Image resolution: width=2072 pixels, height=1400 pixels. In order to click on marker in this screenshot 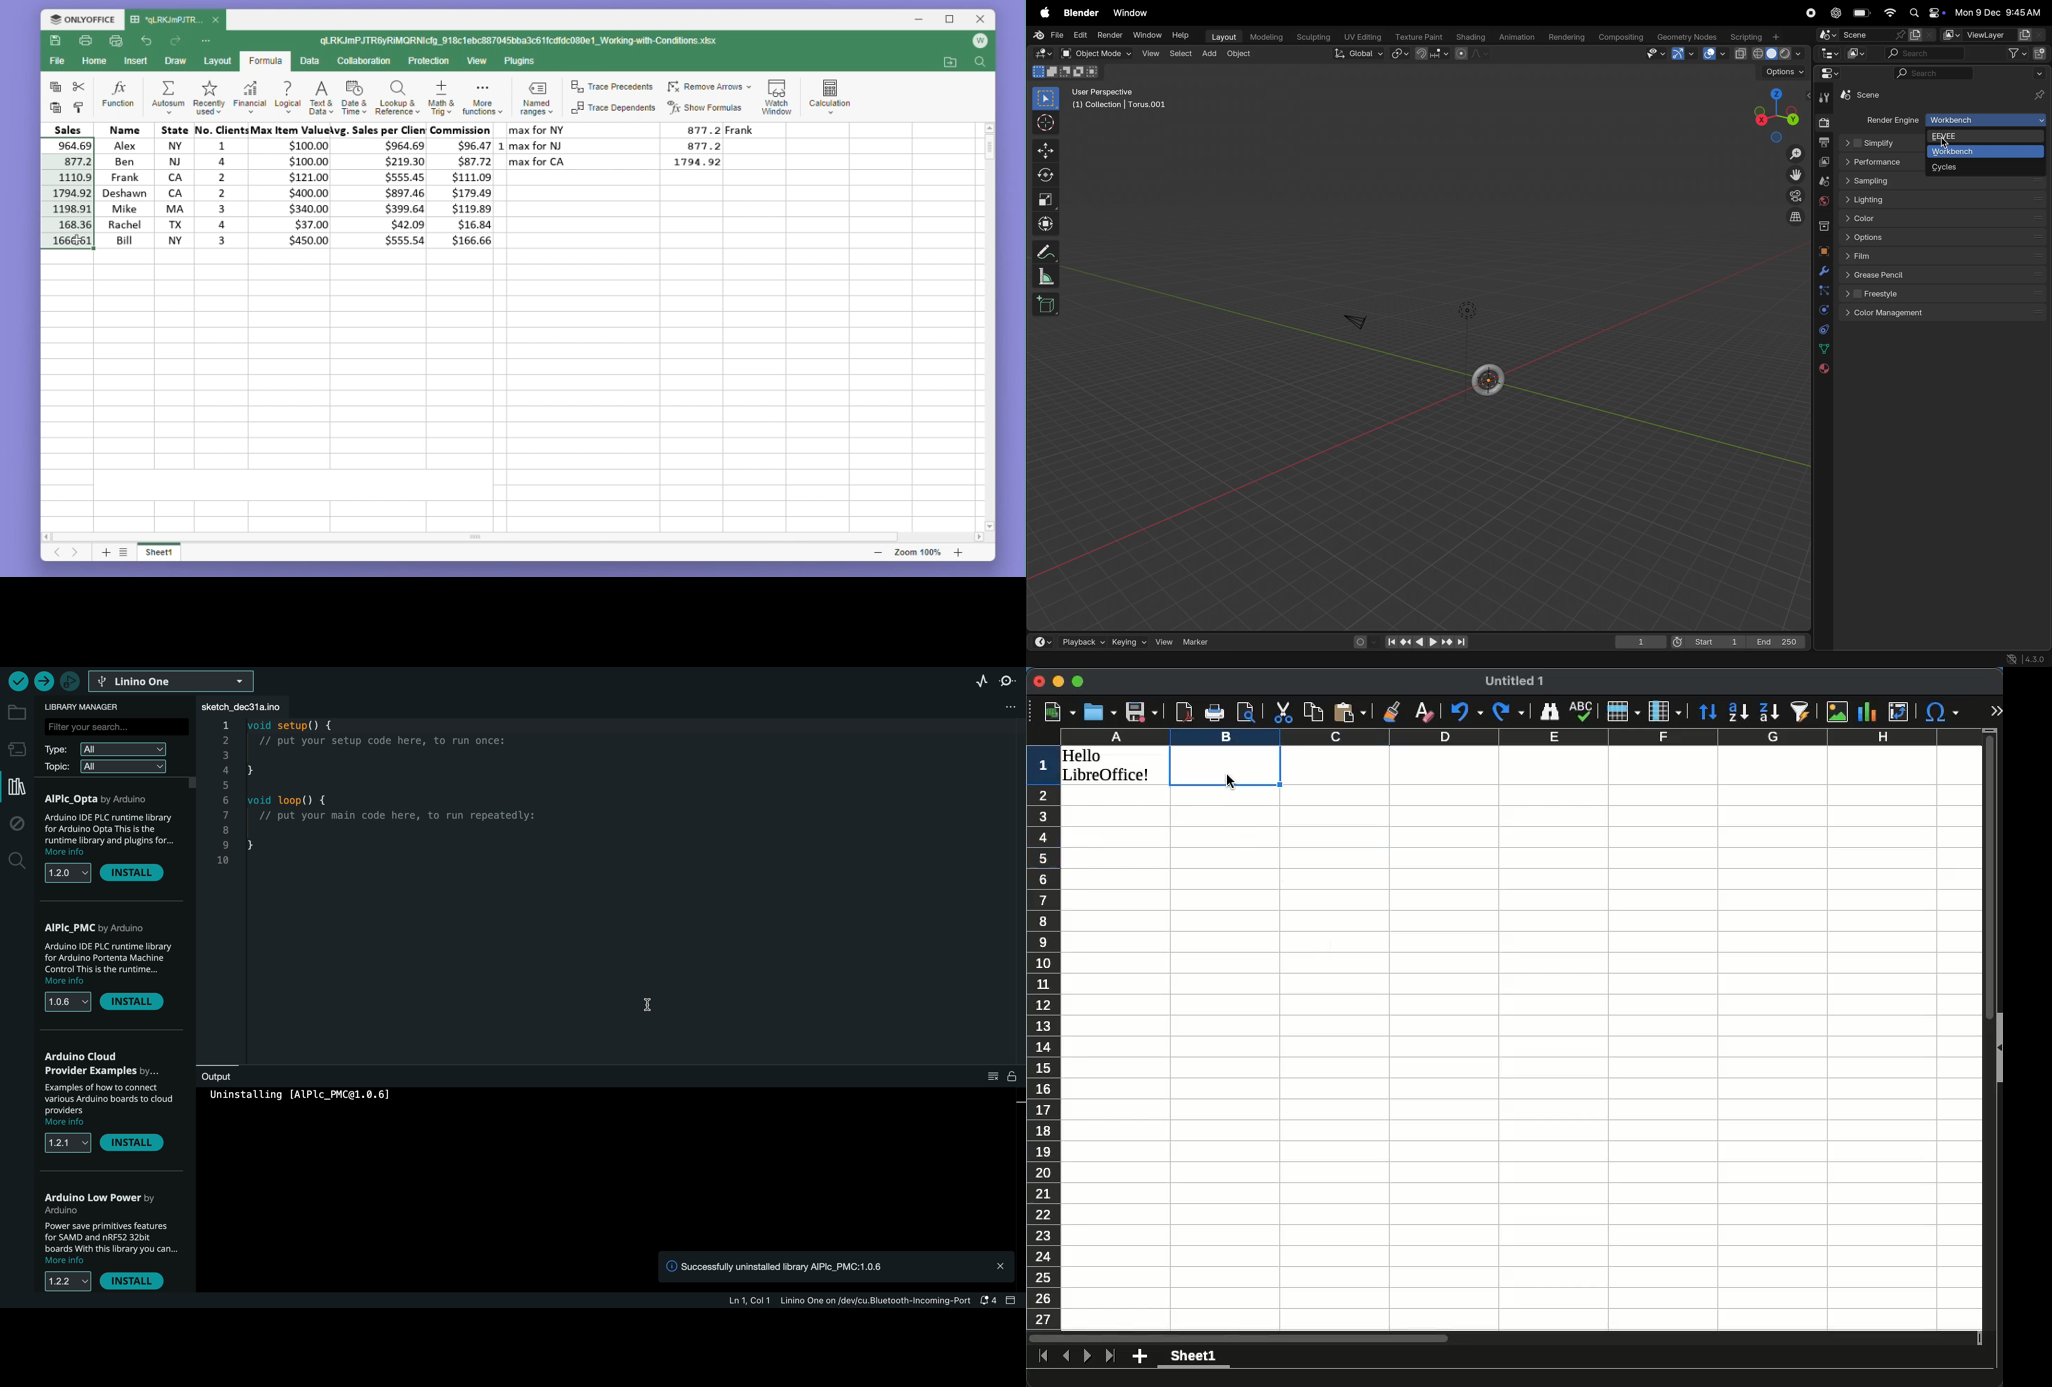, I will do `click(1200, 644)`.